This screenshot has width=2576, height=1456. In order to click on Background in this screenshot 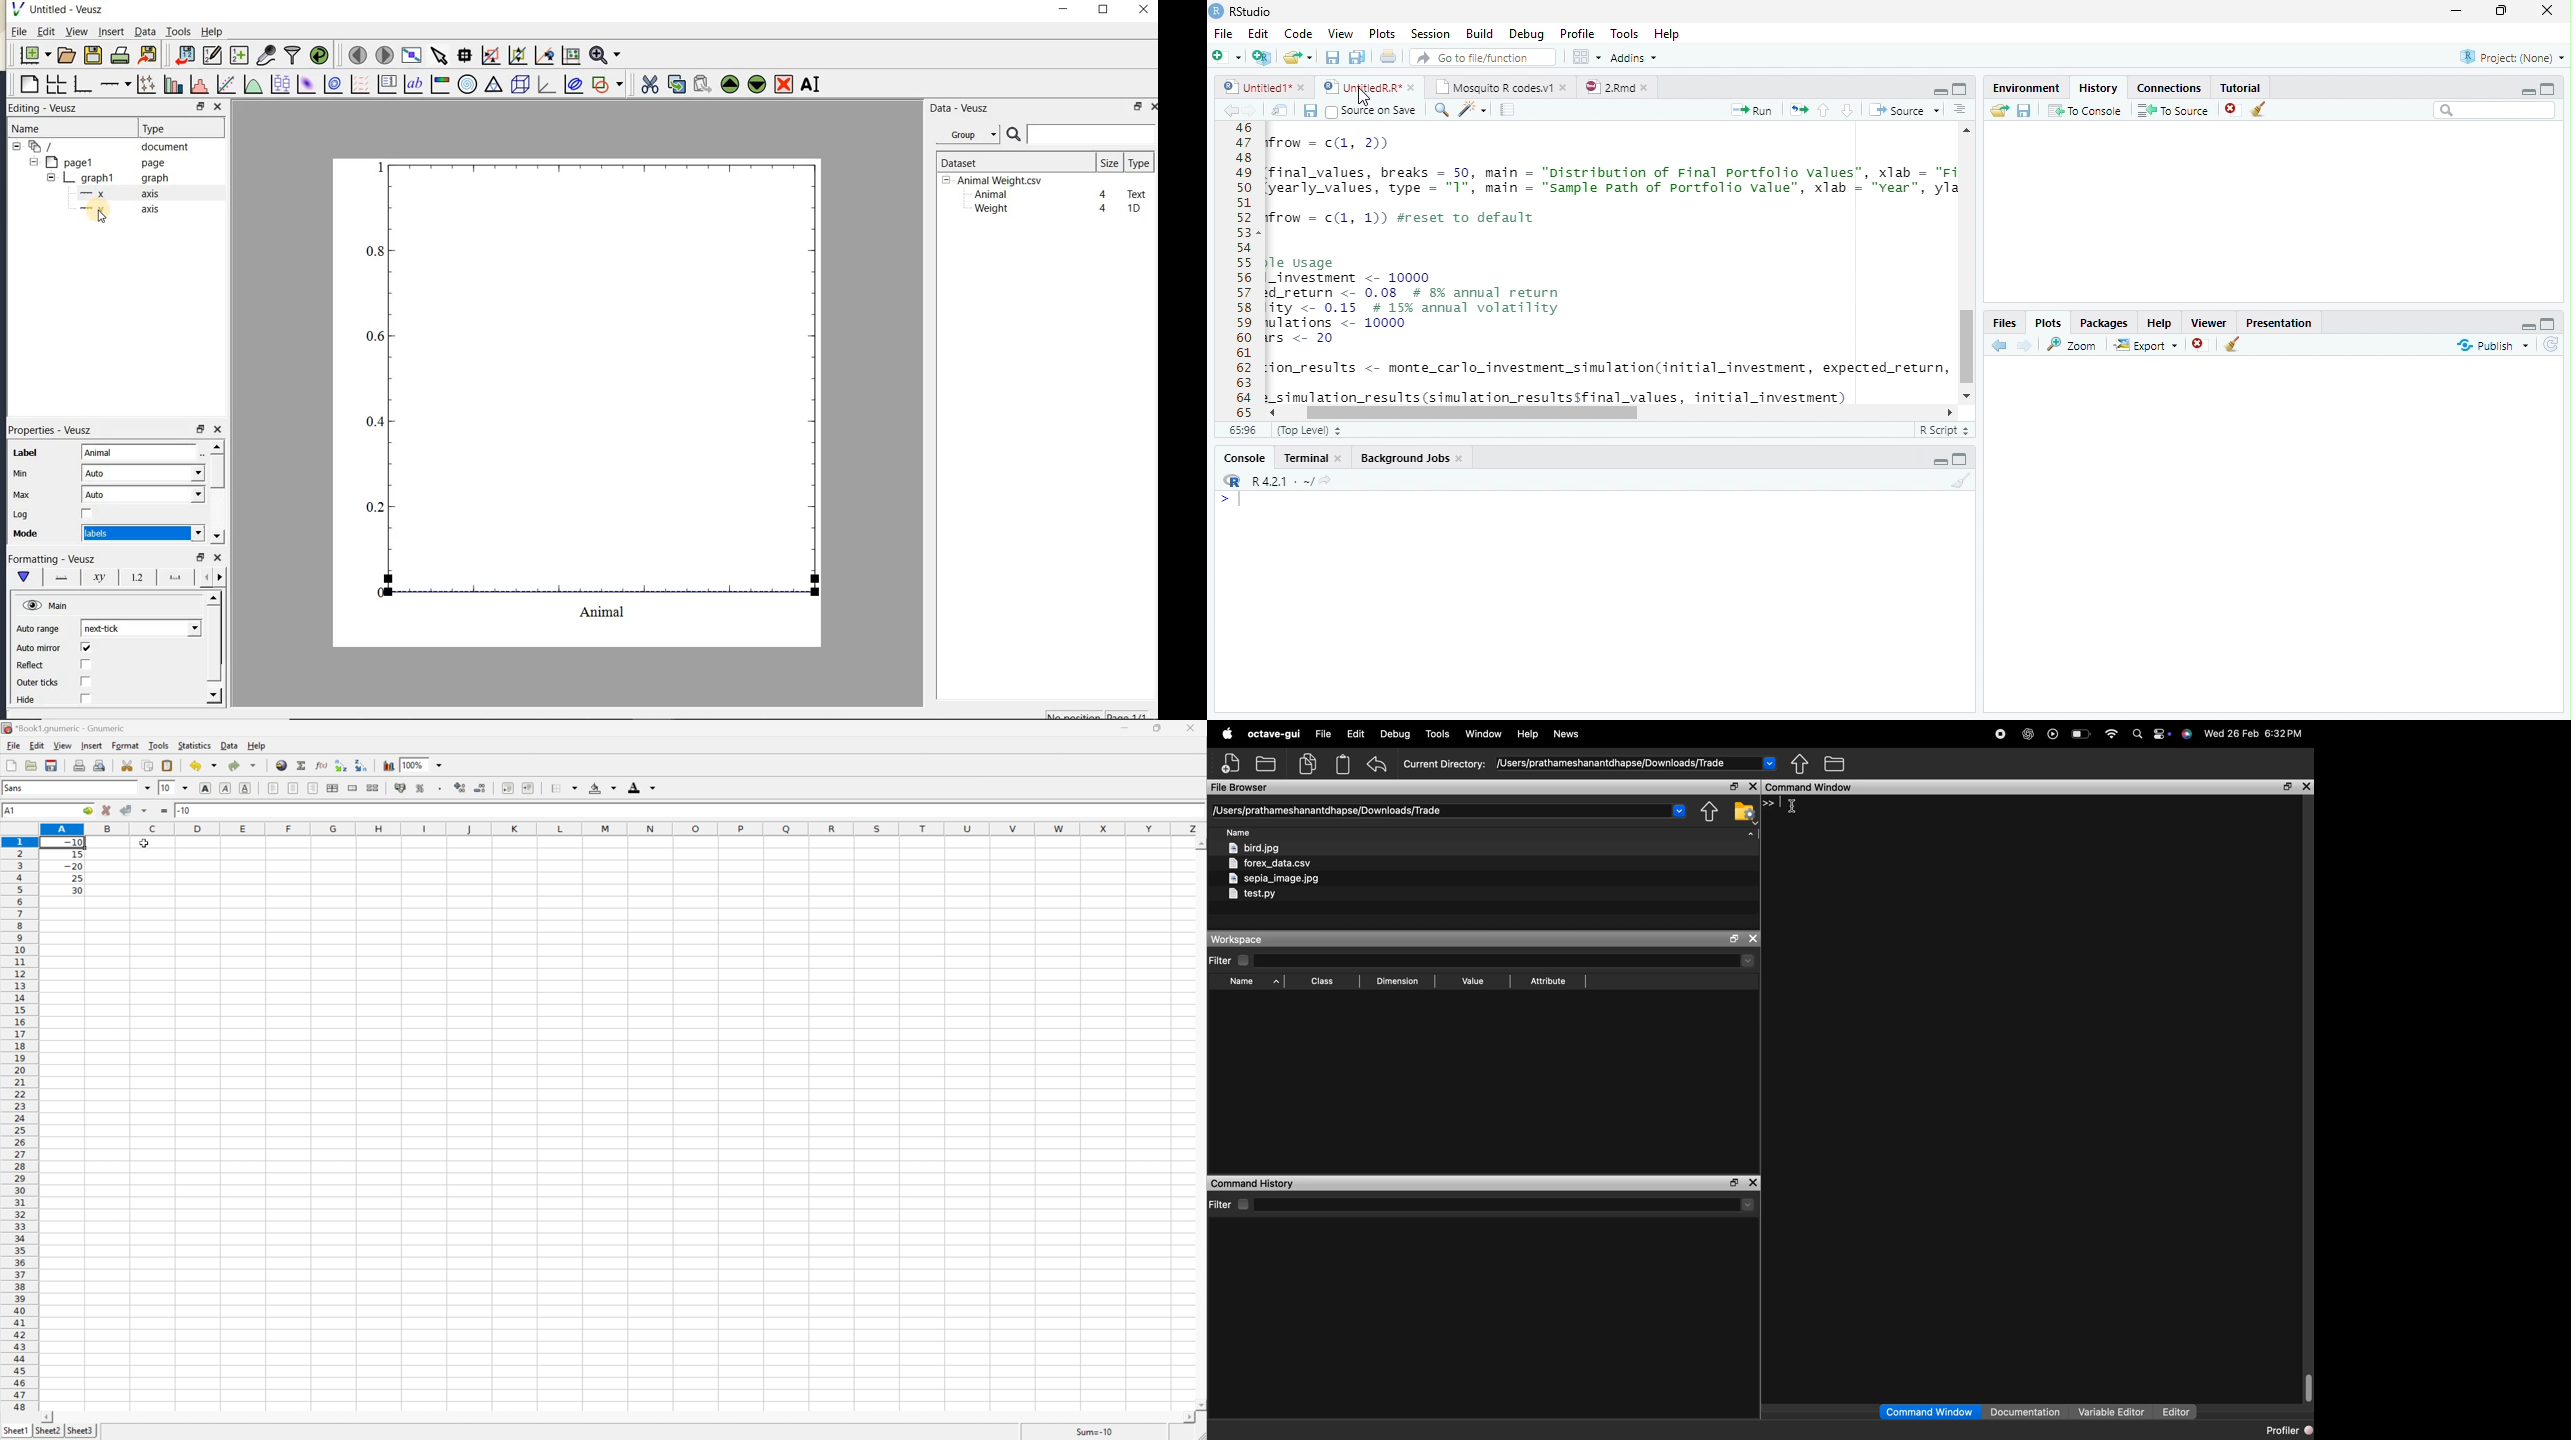, I will do `click(596, 788)`.